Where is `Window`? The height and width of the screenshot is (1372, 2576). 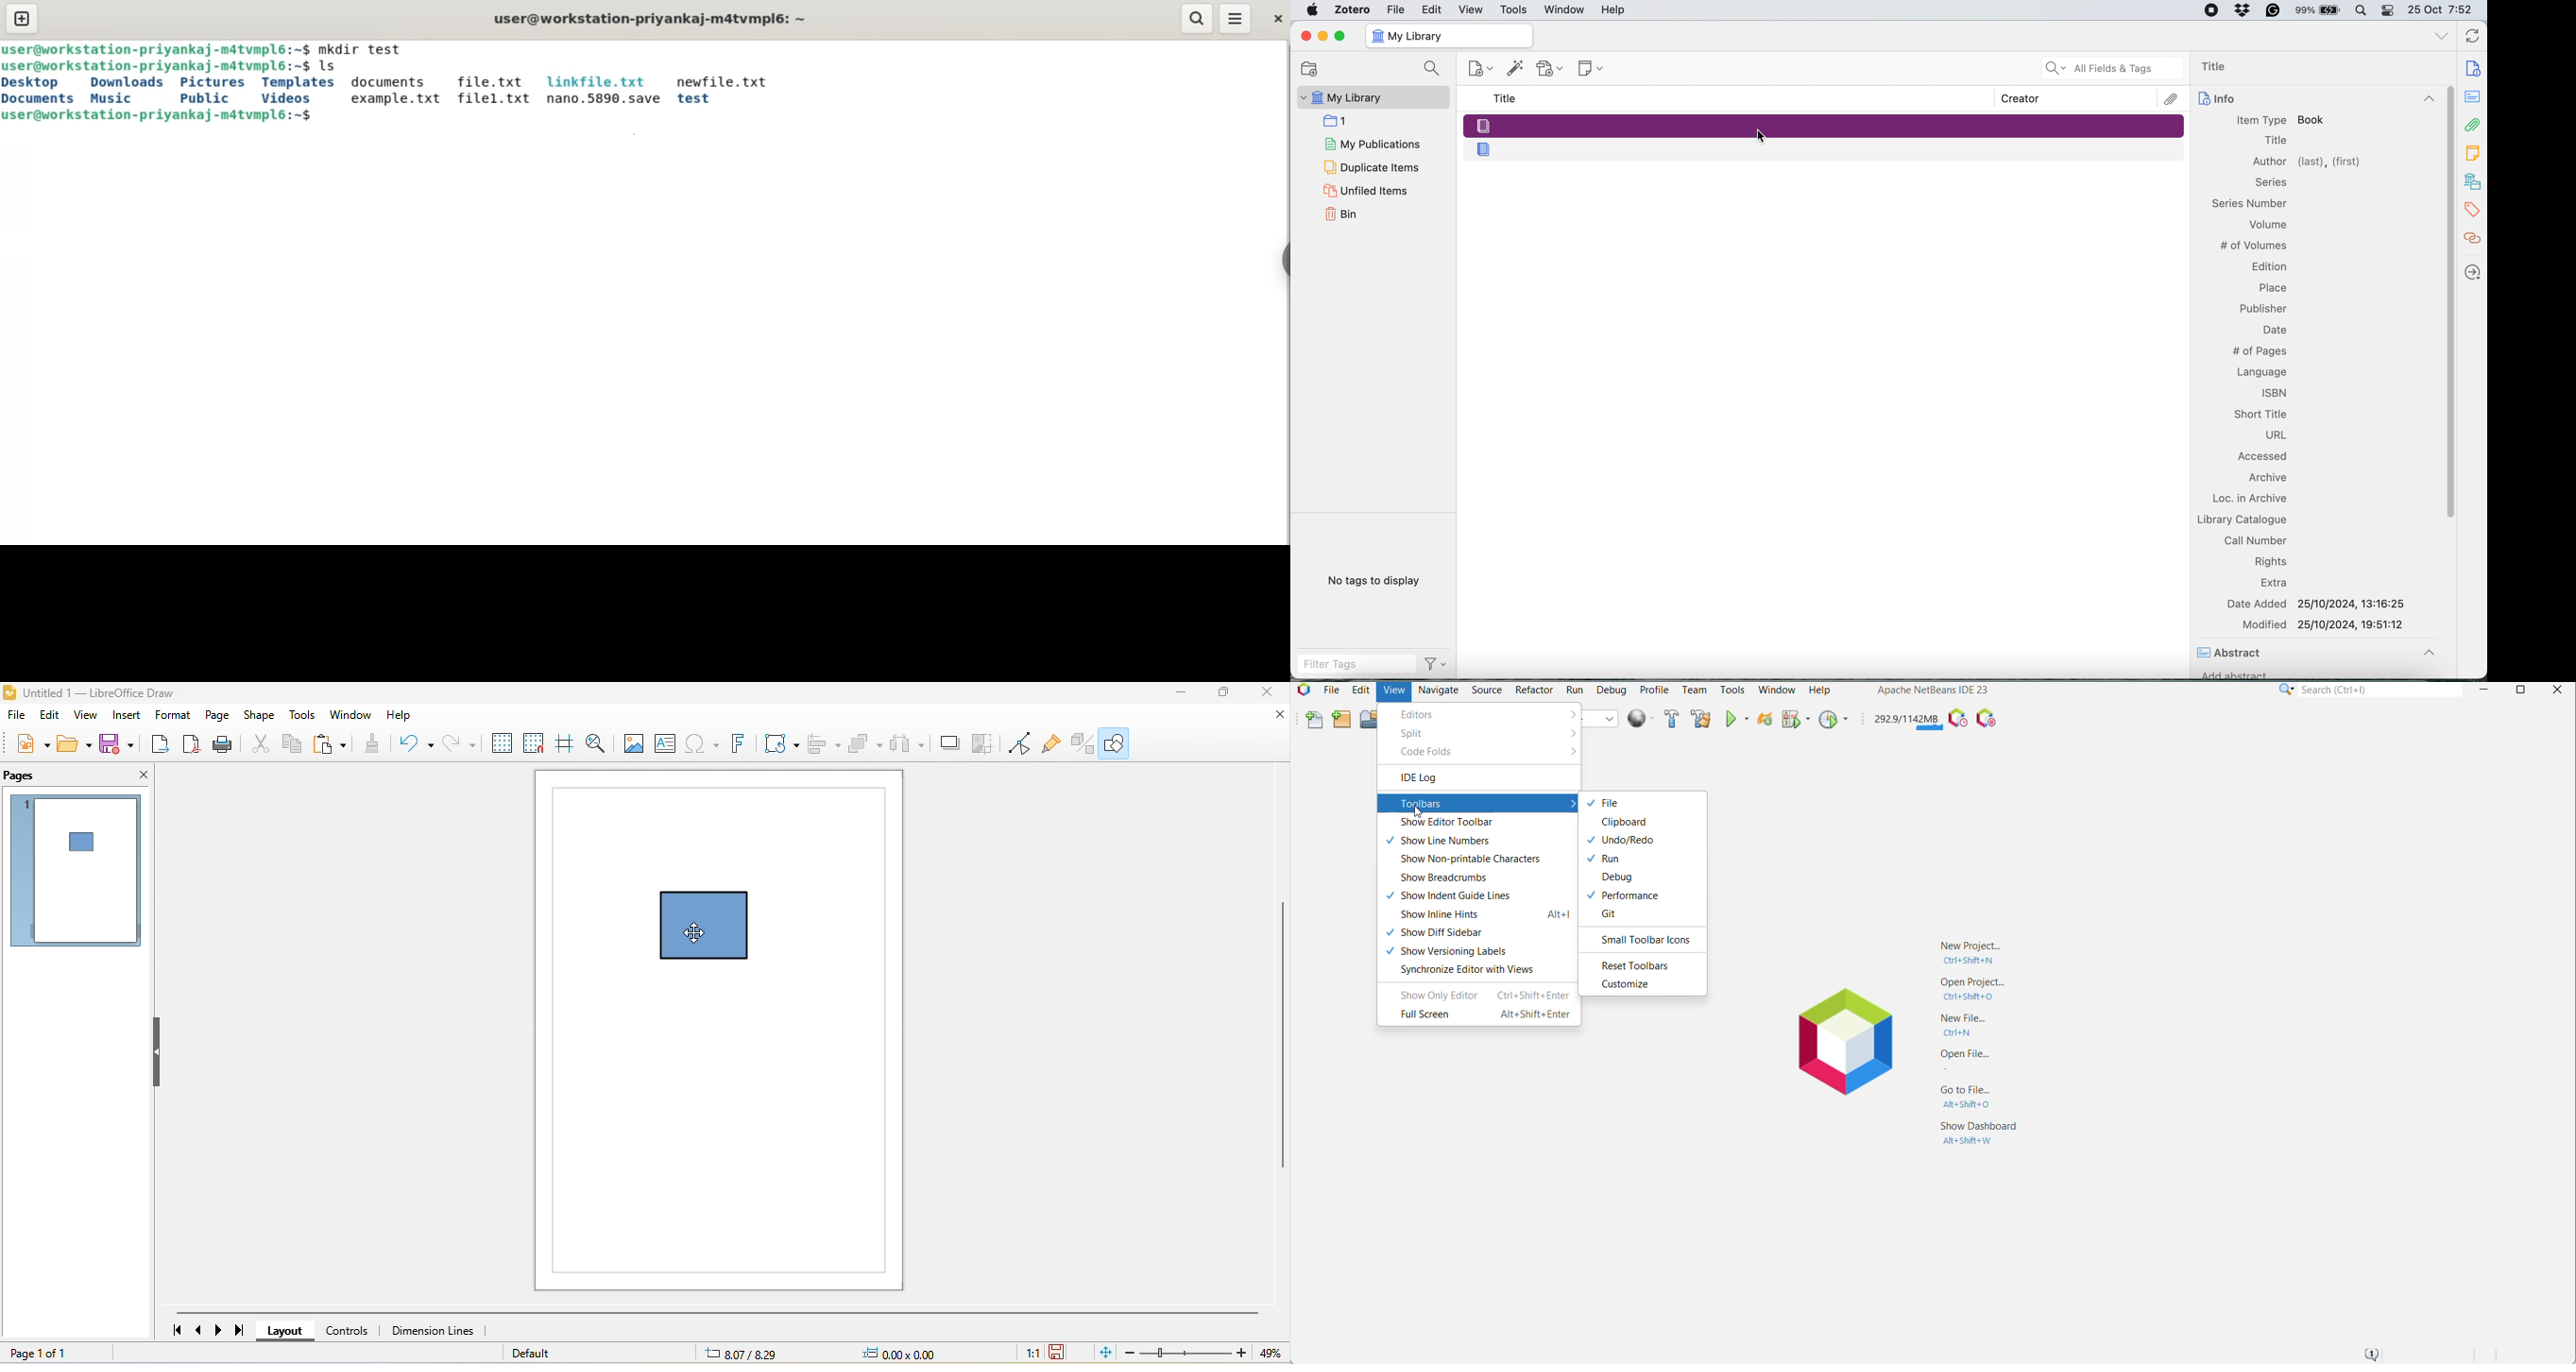
Window is located at coordinates (1565, 10).